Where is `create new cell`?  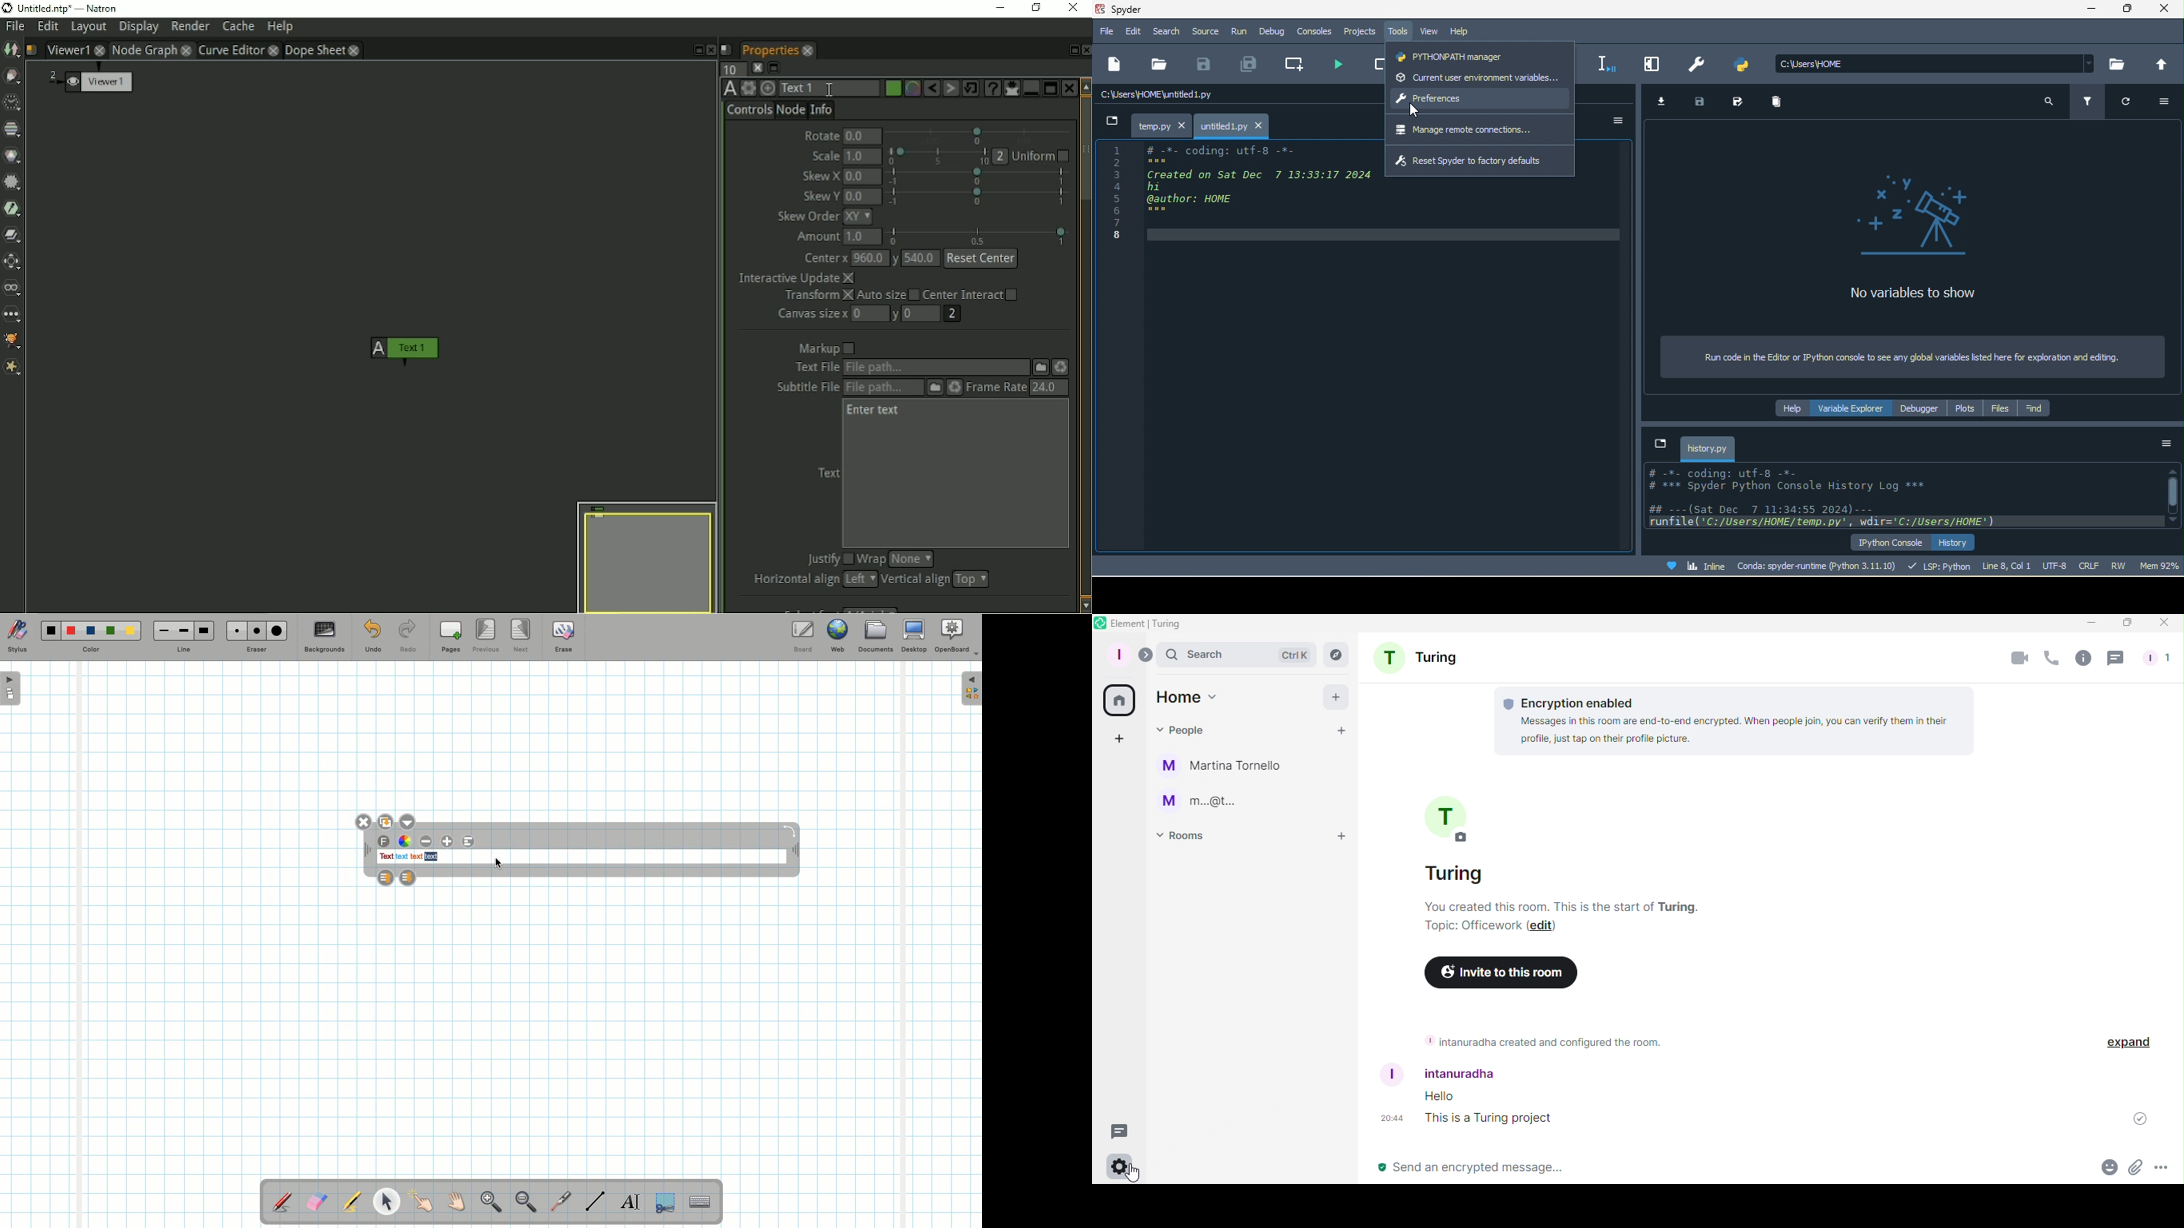
create new cell is located at coordinates (1298, 65).